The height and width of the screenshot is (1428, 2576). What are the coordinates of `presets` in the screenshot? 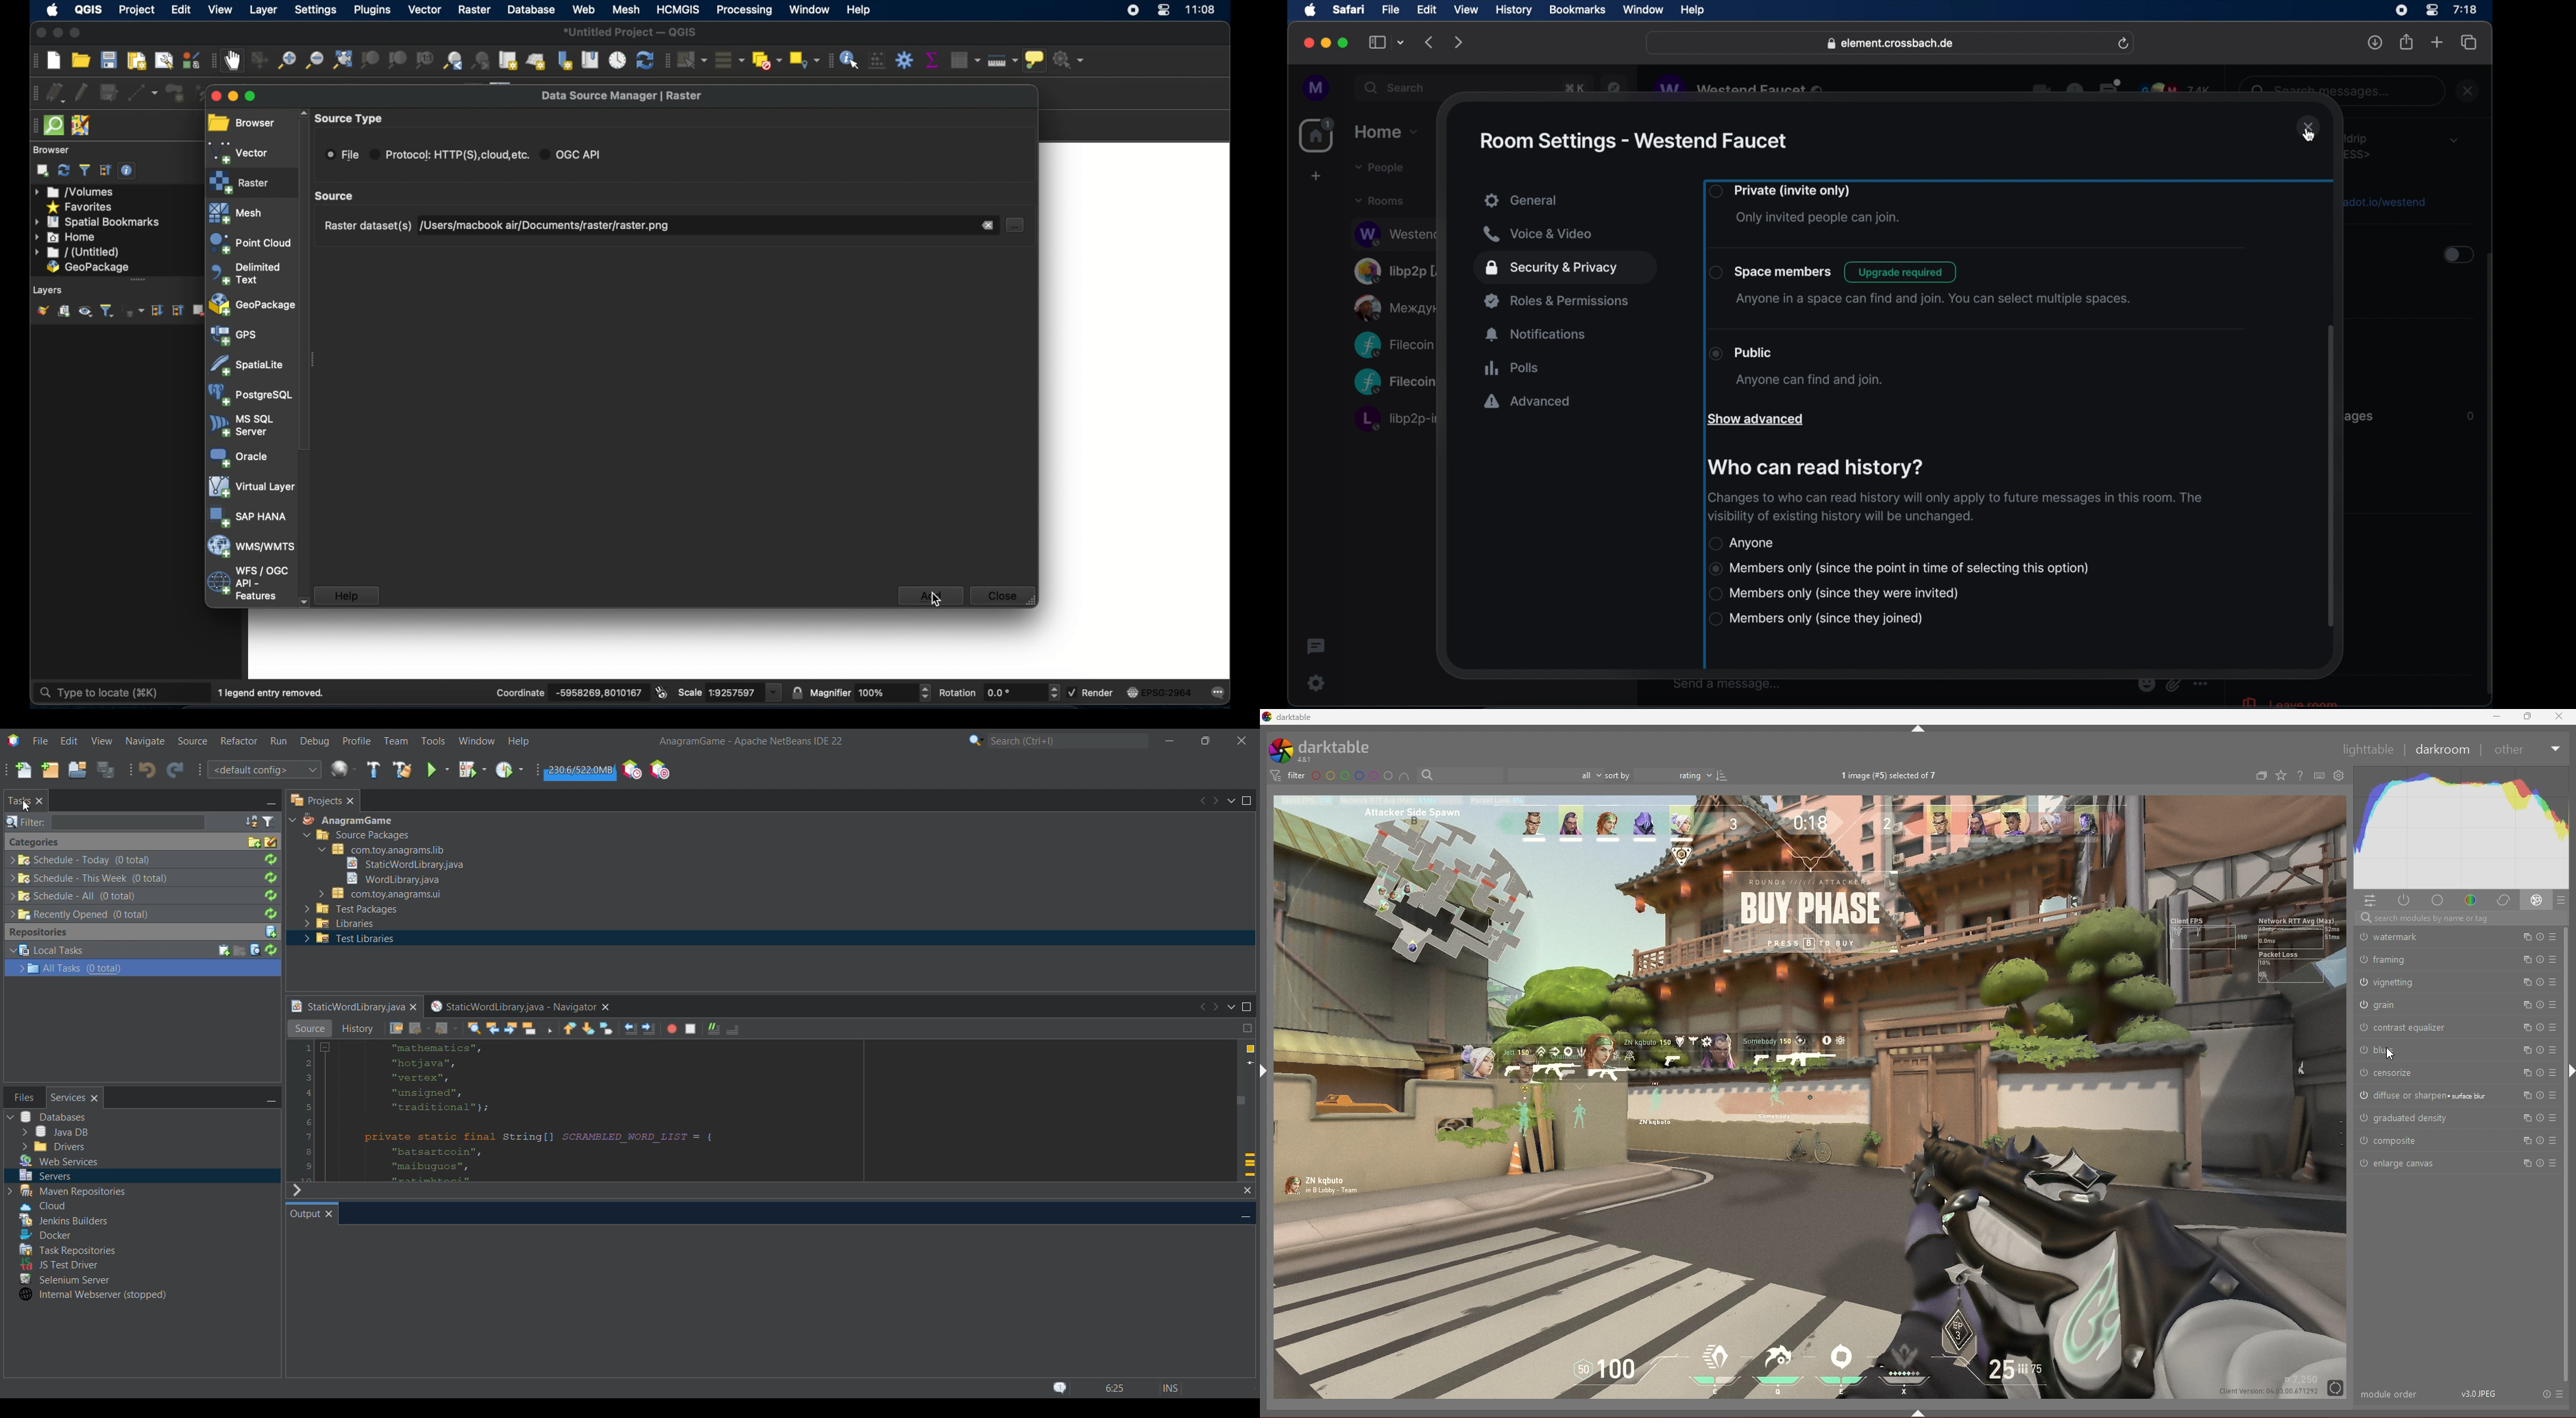 It's located at (2553, 1049).